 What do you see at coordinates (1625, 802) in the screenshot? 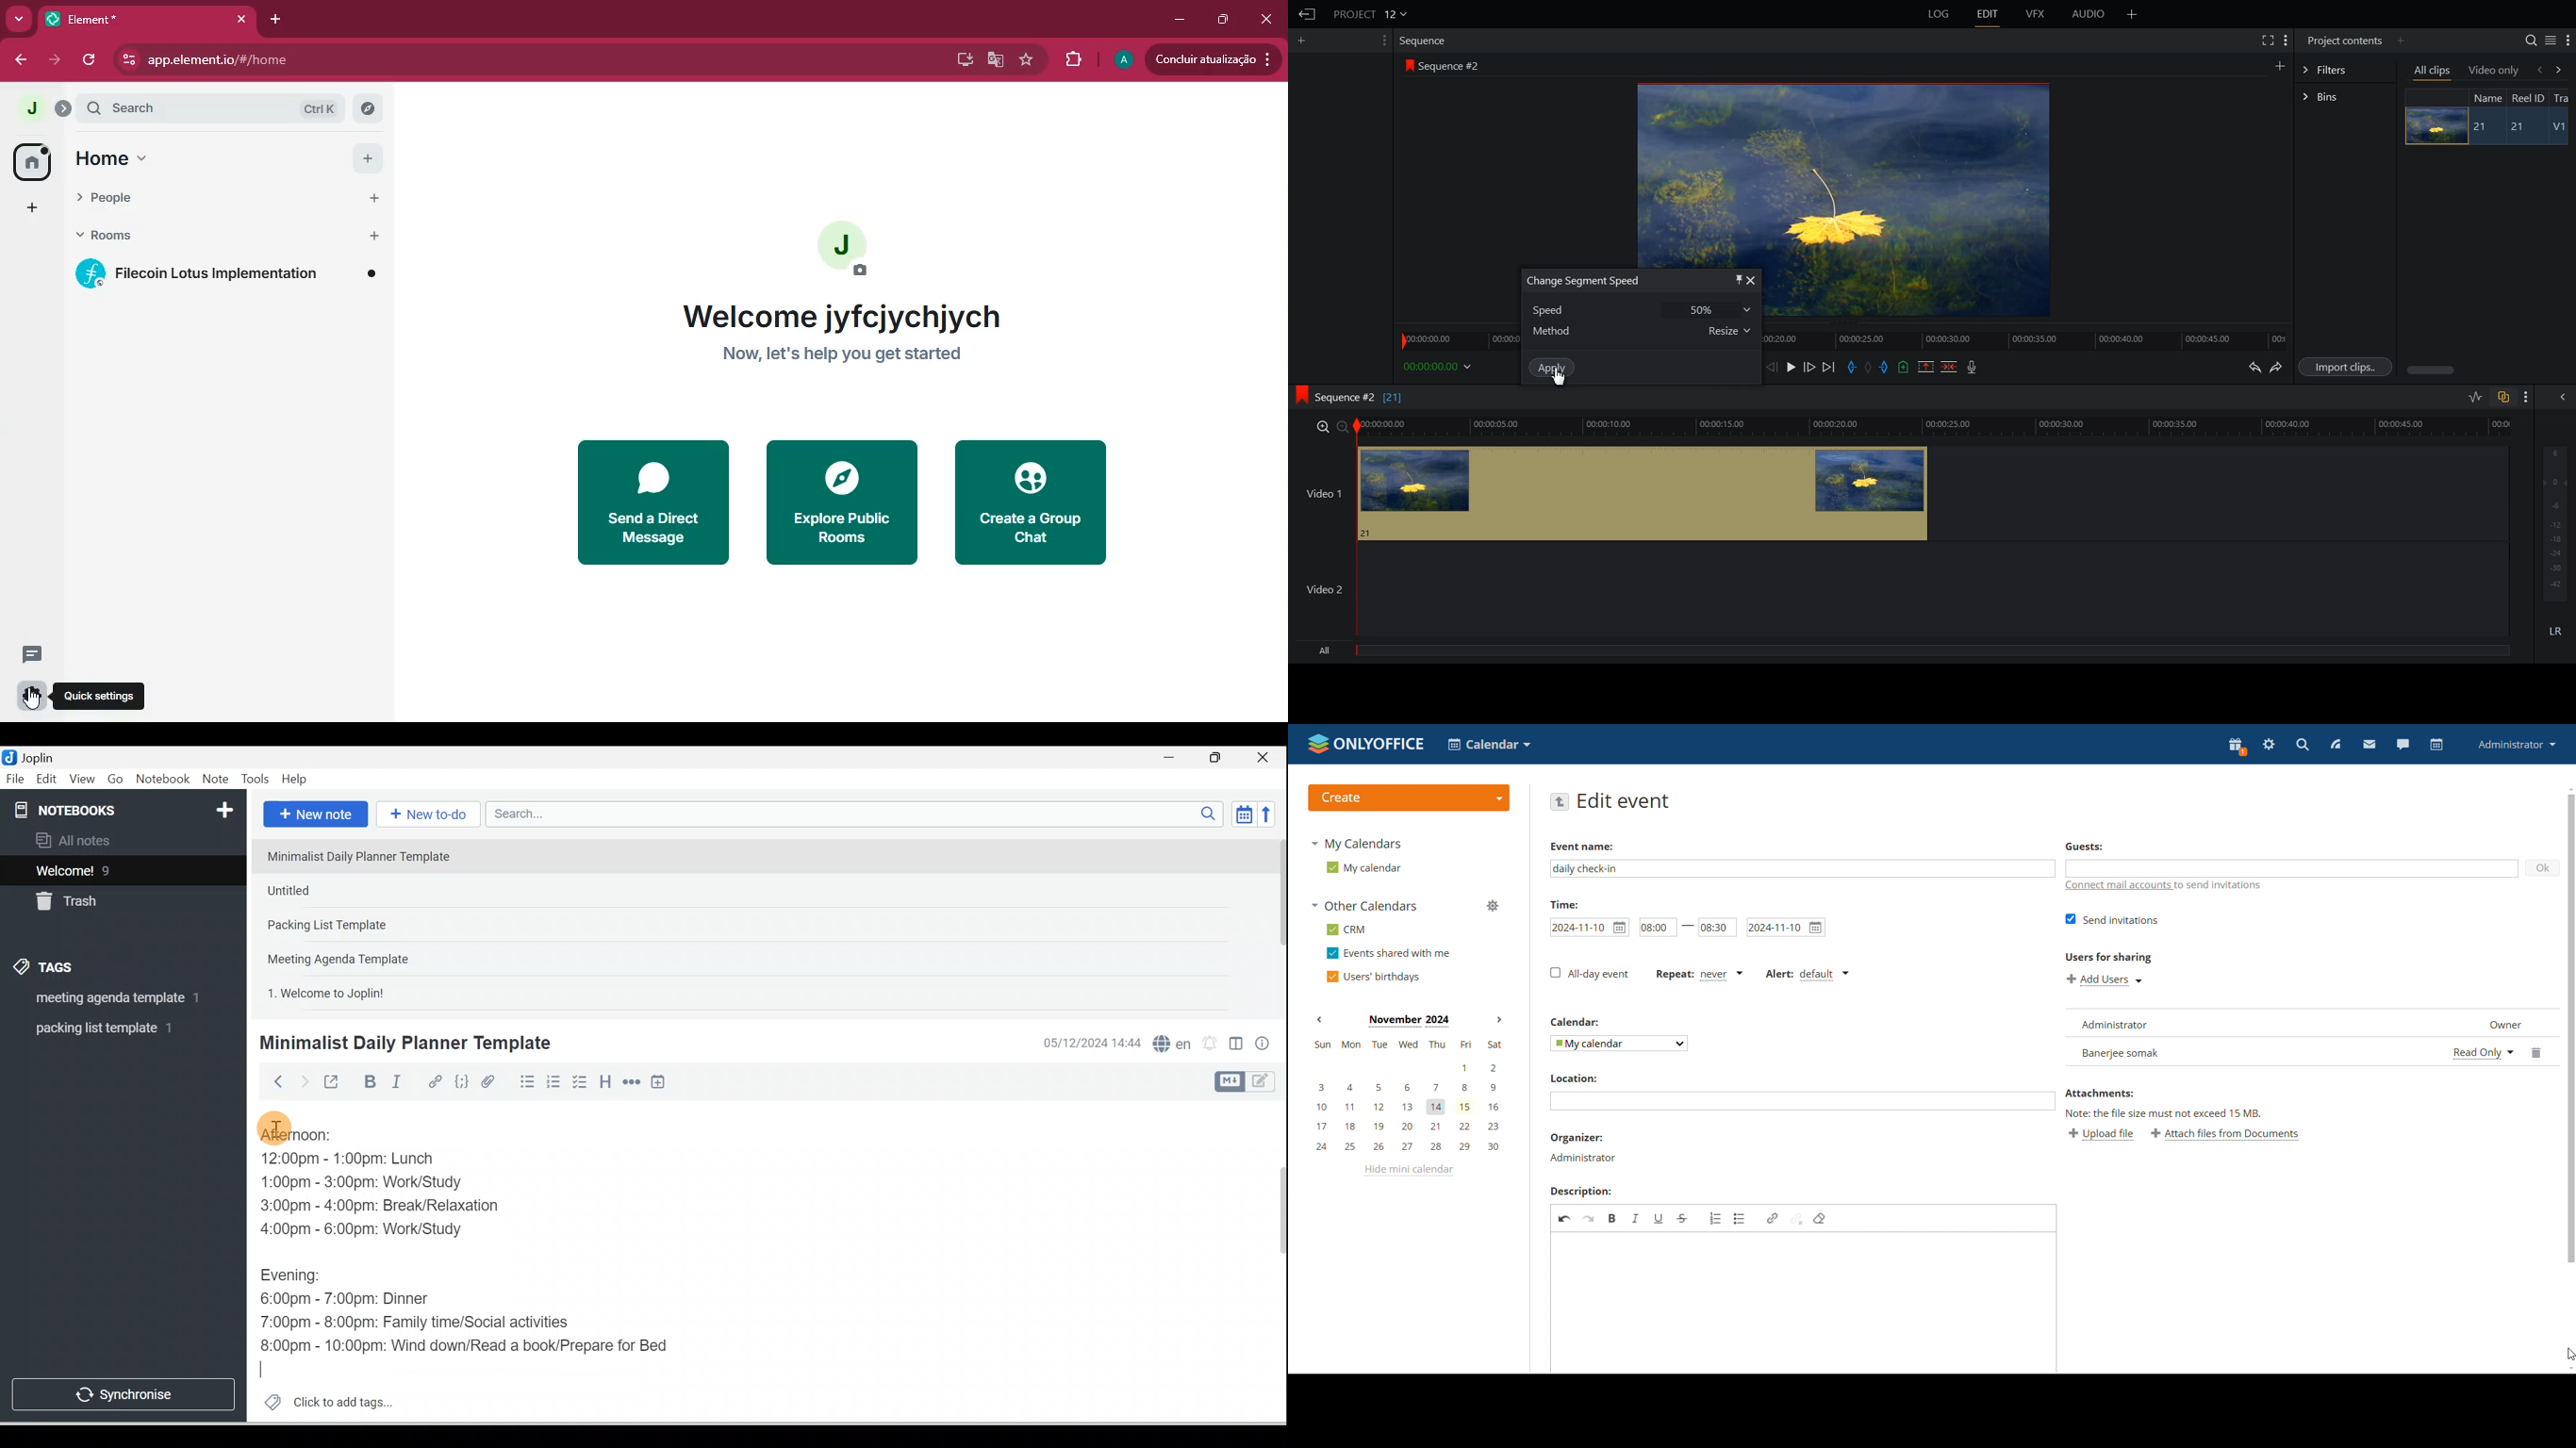
I see `edit event` at bounding box center [1625, 802].